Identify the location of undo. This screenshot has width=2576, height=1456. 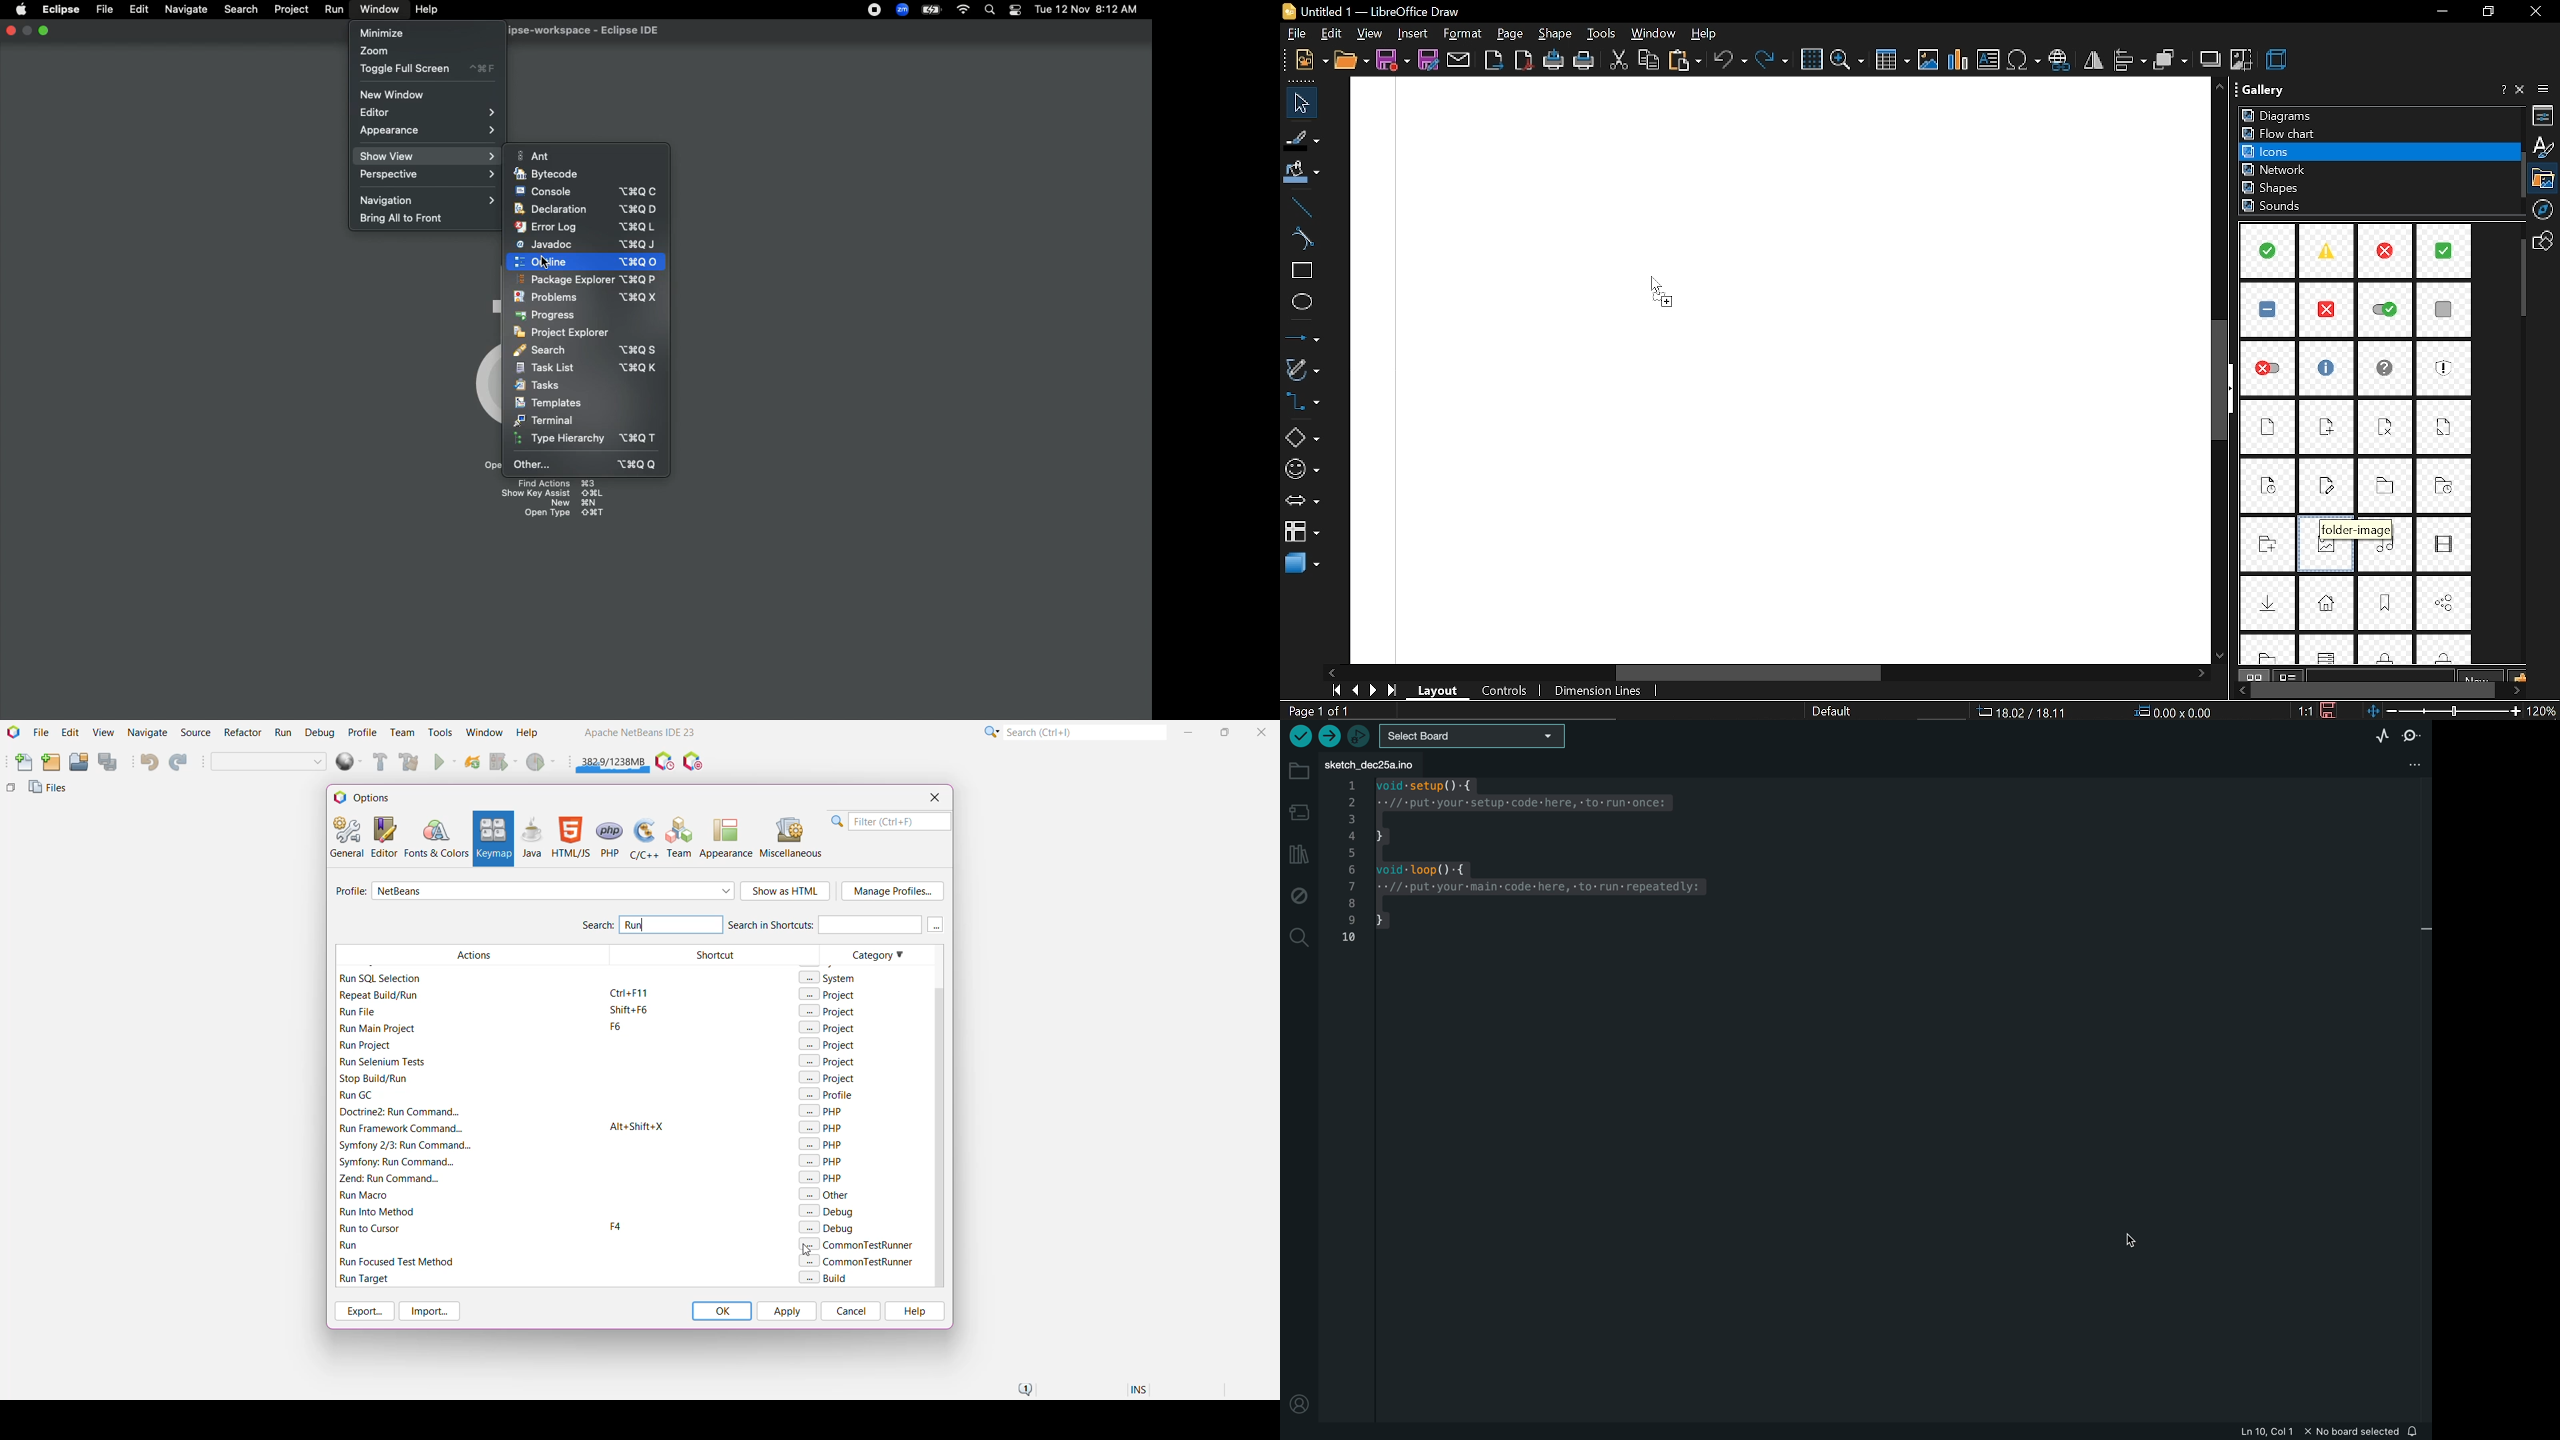
(1729, 61).